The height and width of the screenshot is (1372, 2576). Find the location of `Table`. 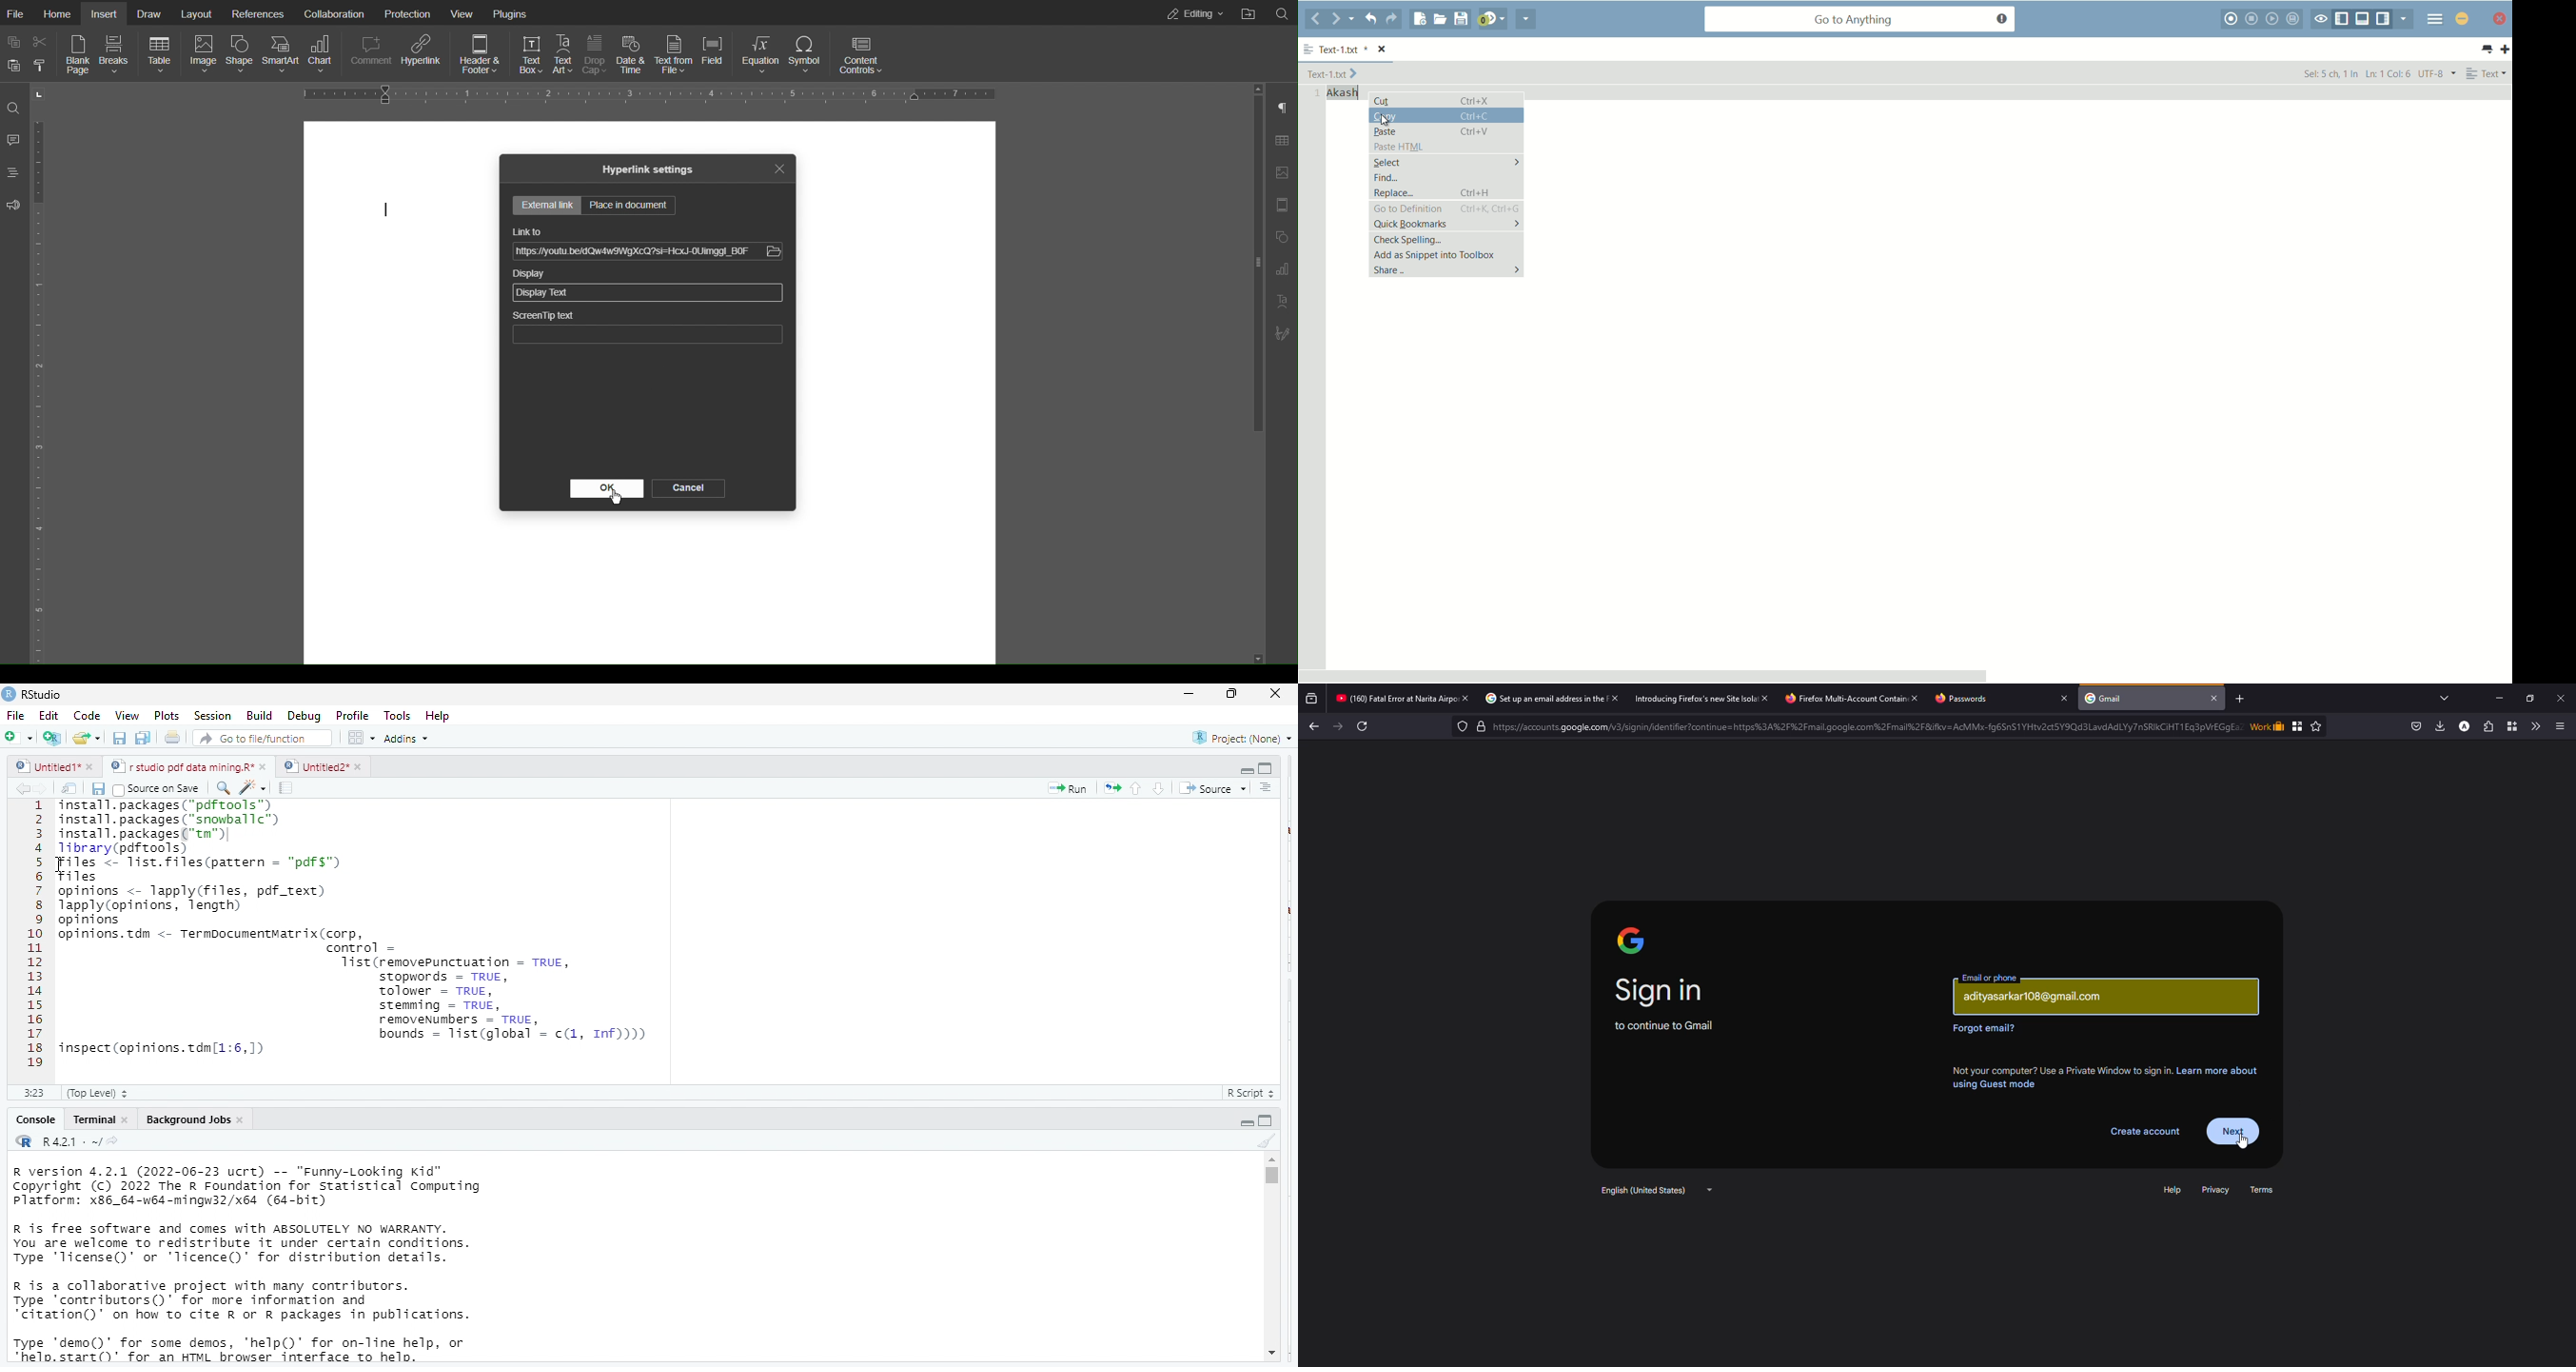

Table is located at coordinates (161, 55).